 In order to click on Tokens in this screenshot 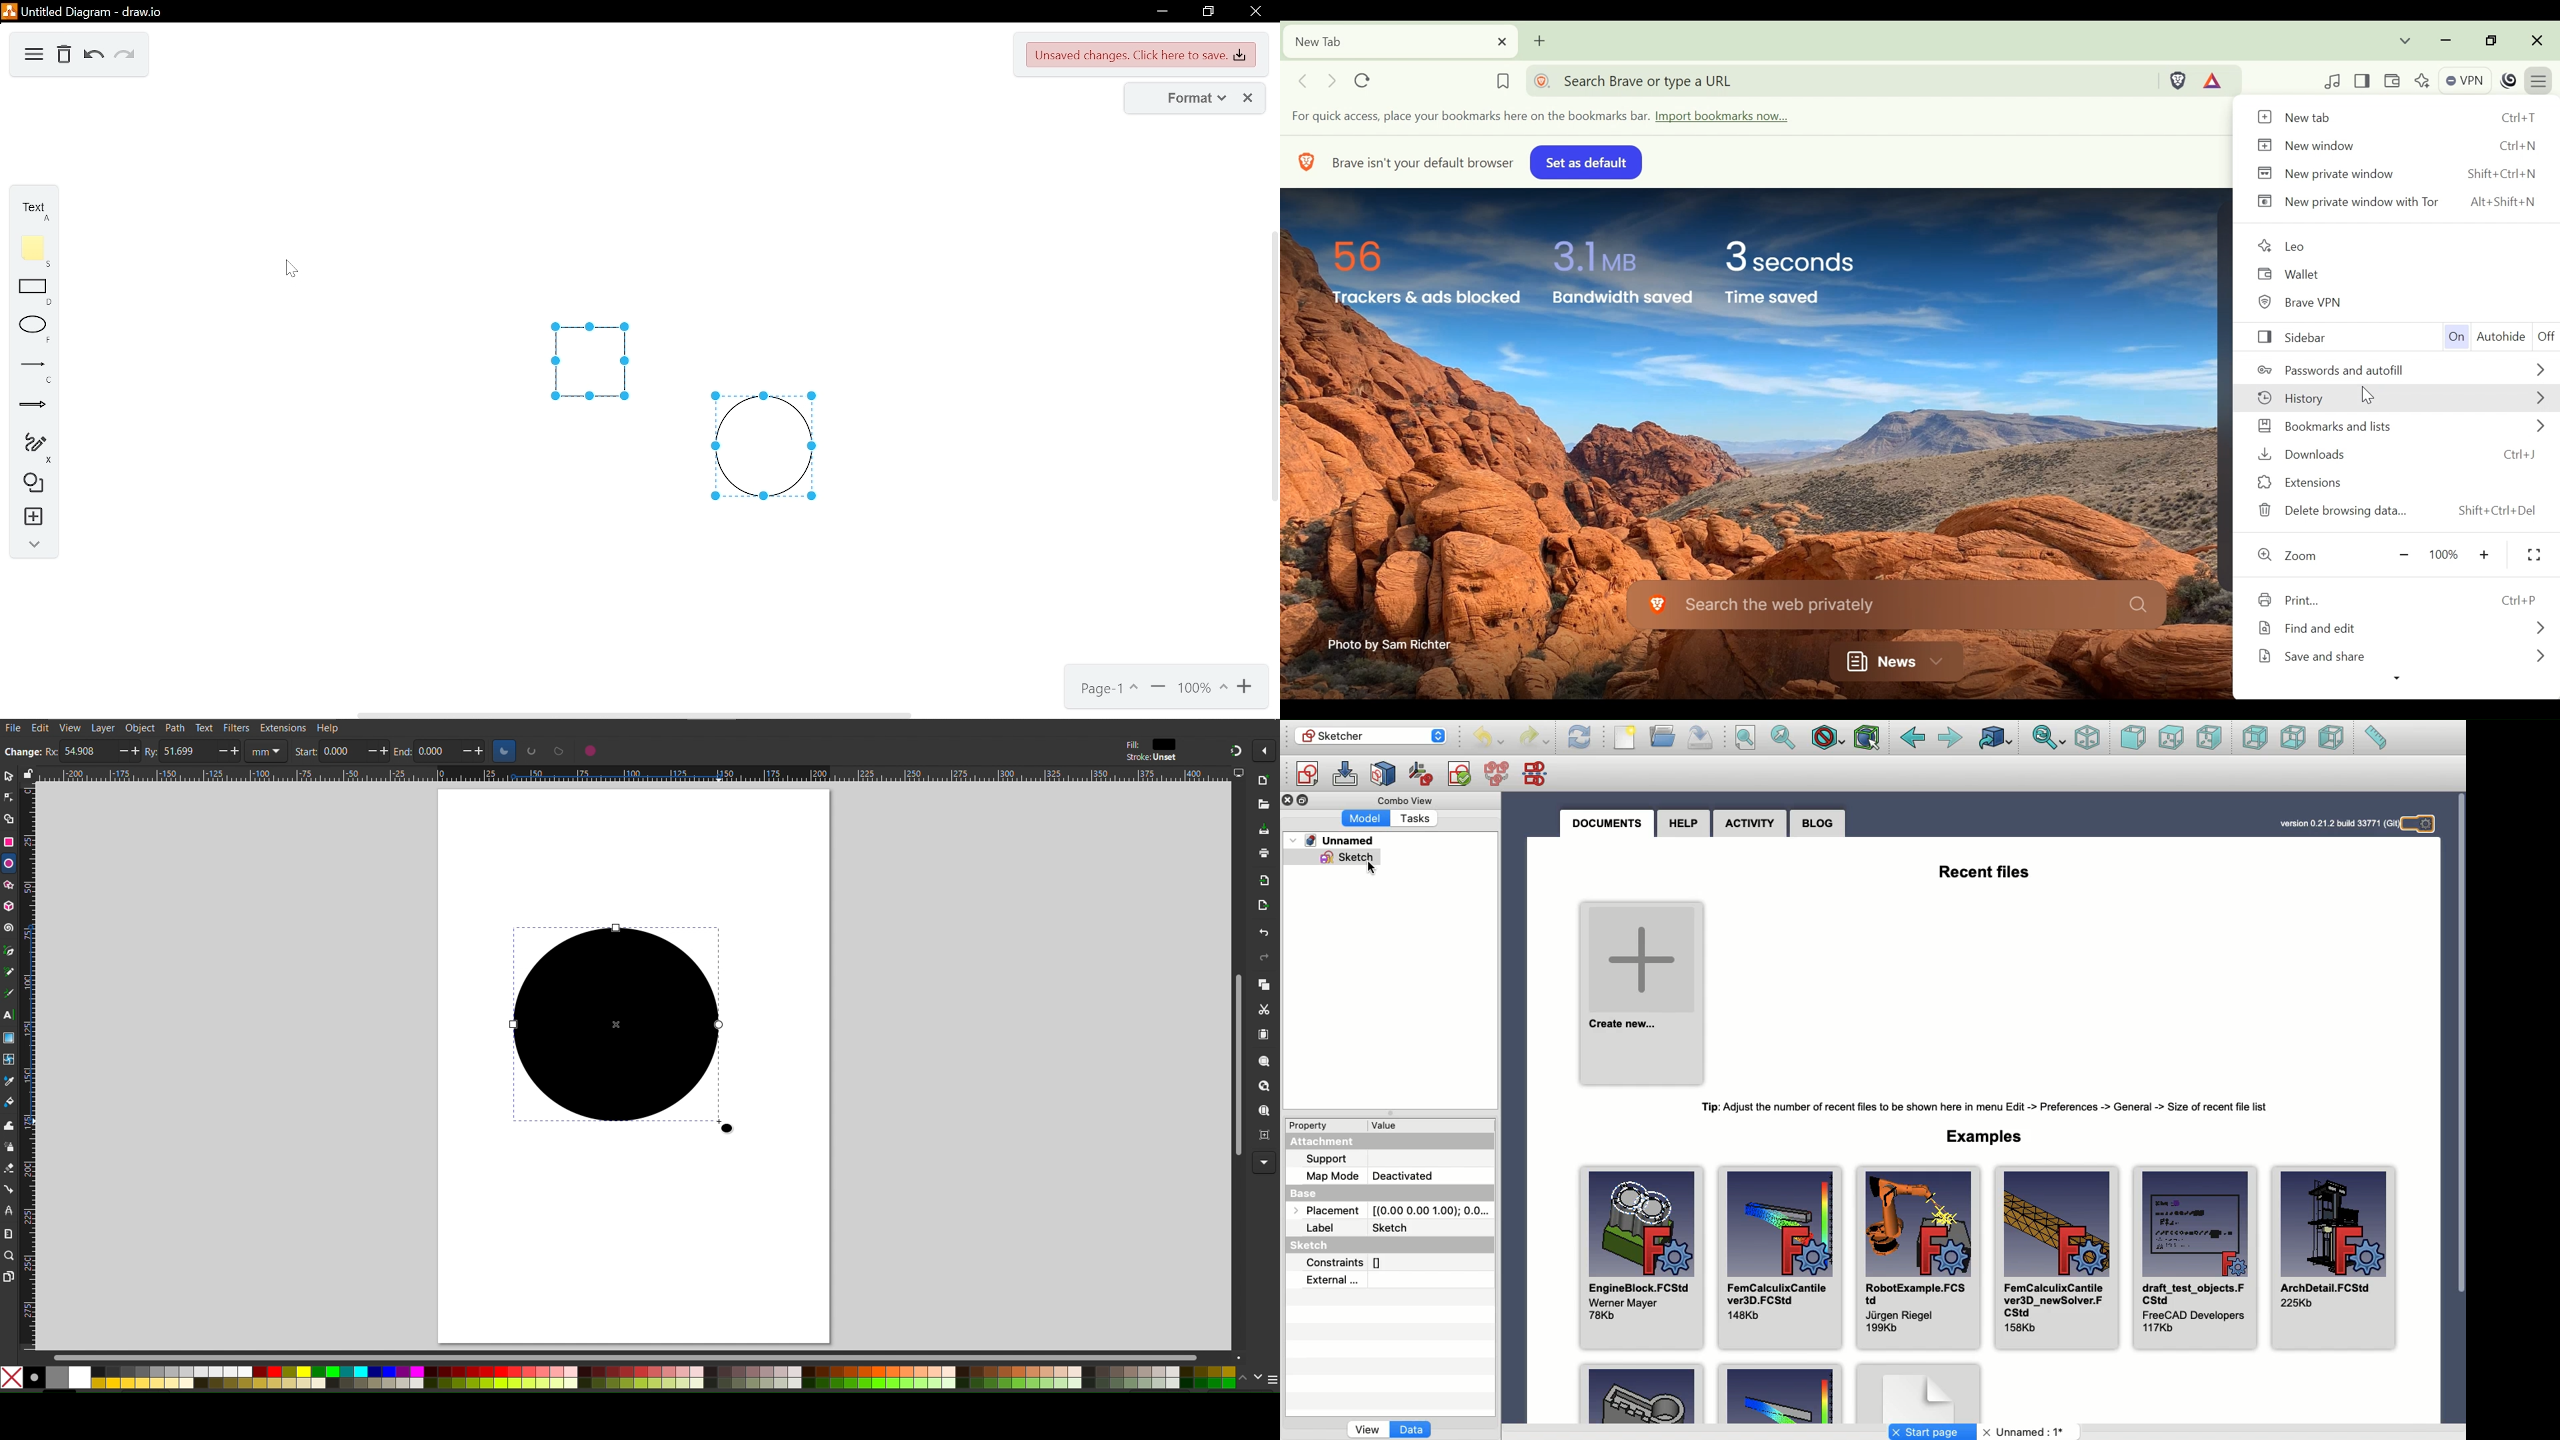, I will do `click(2217, 80)`.